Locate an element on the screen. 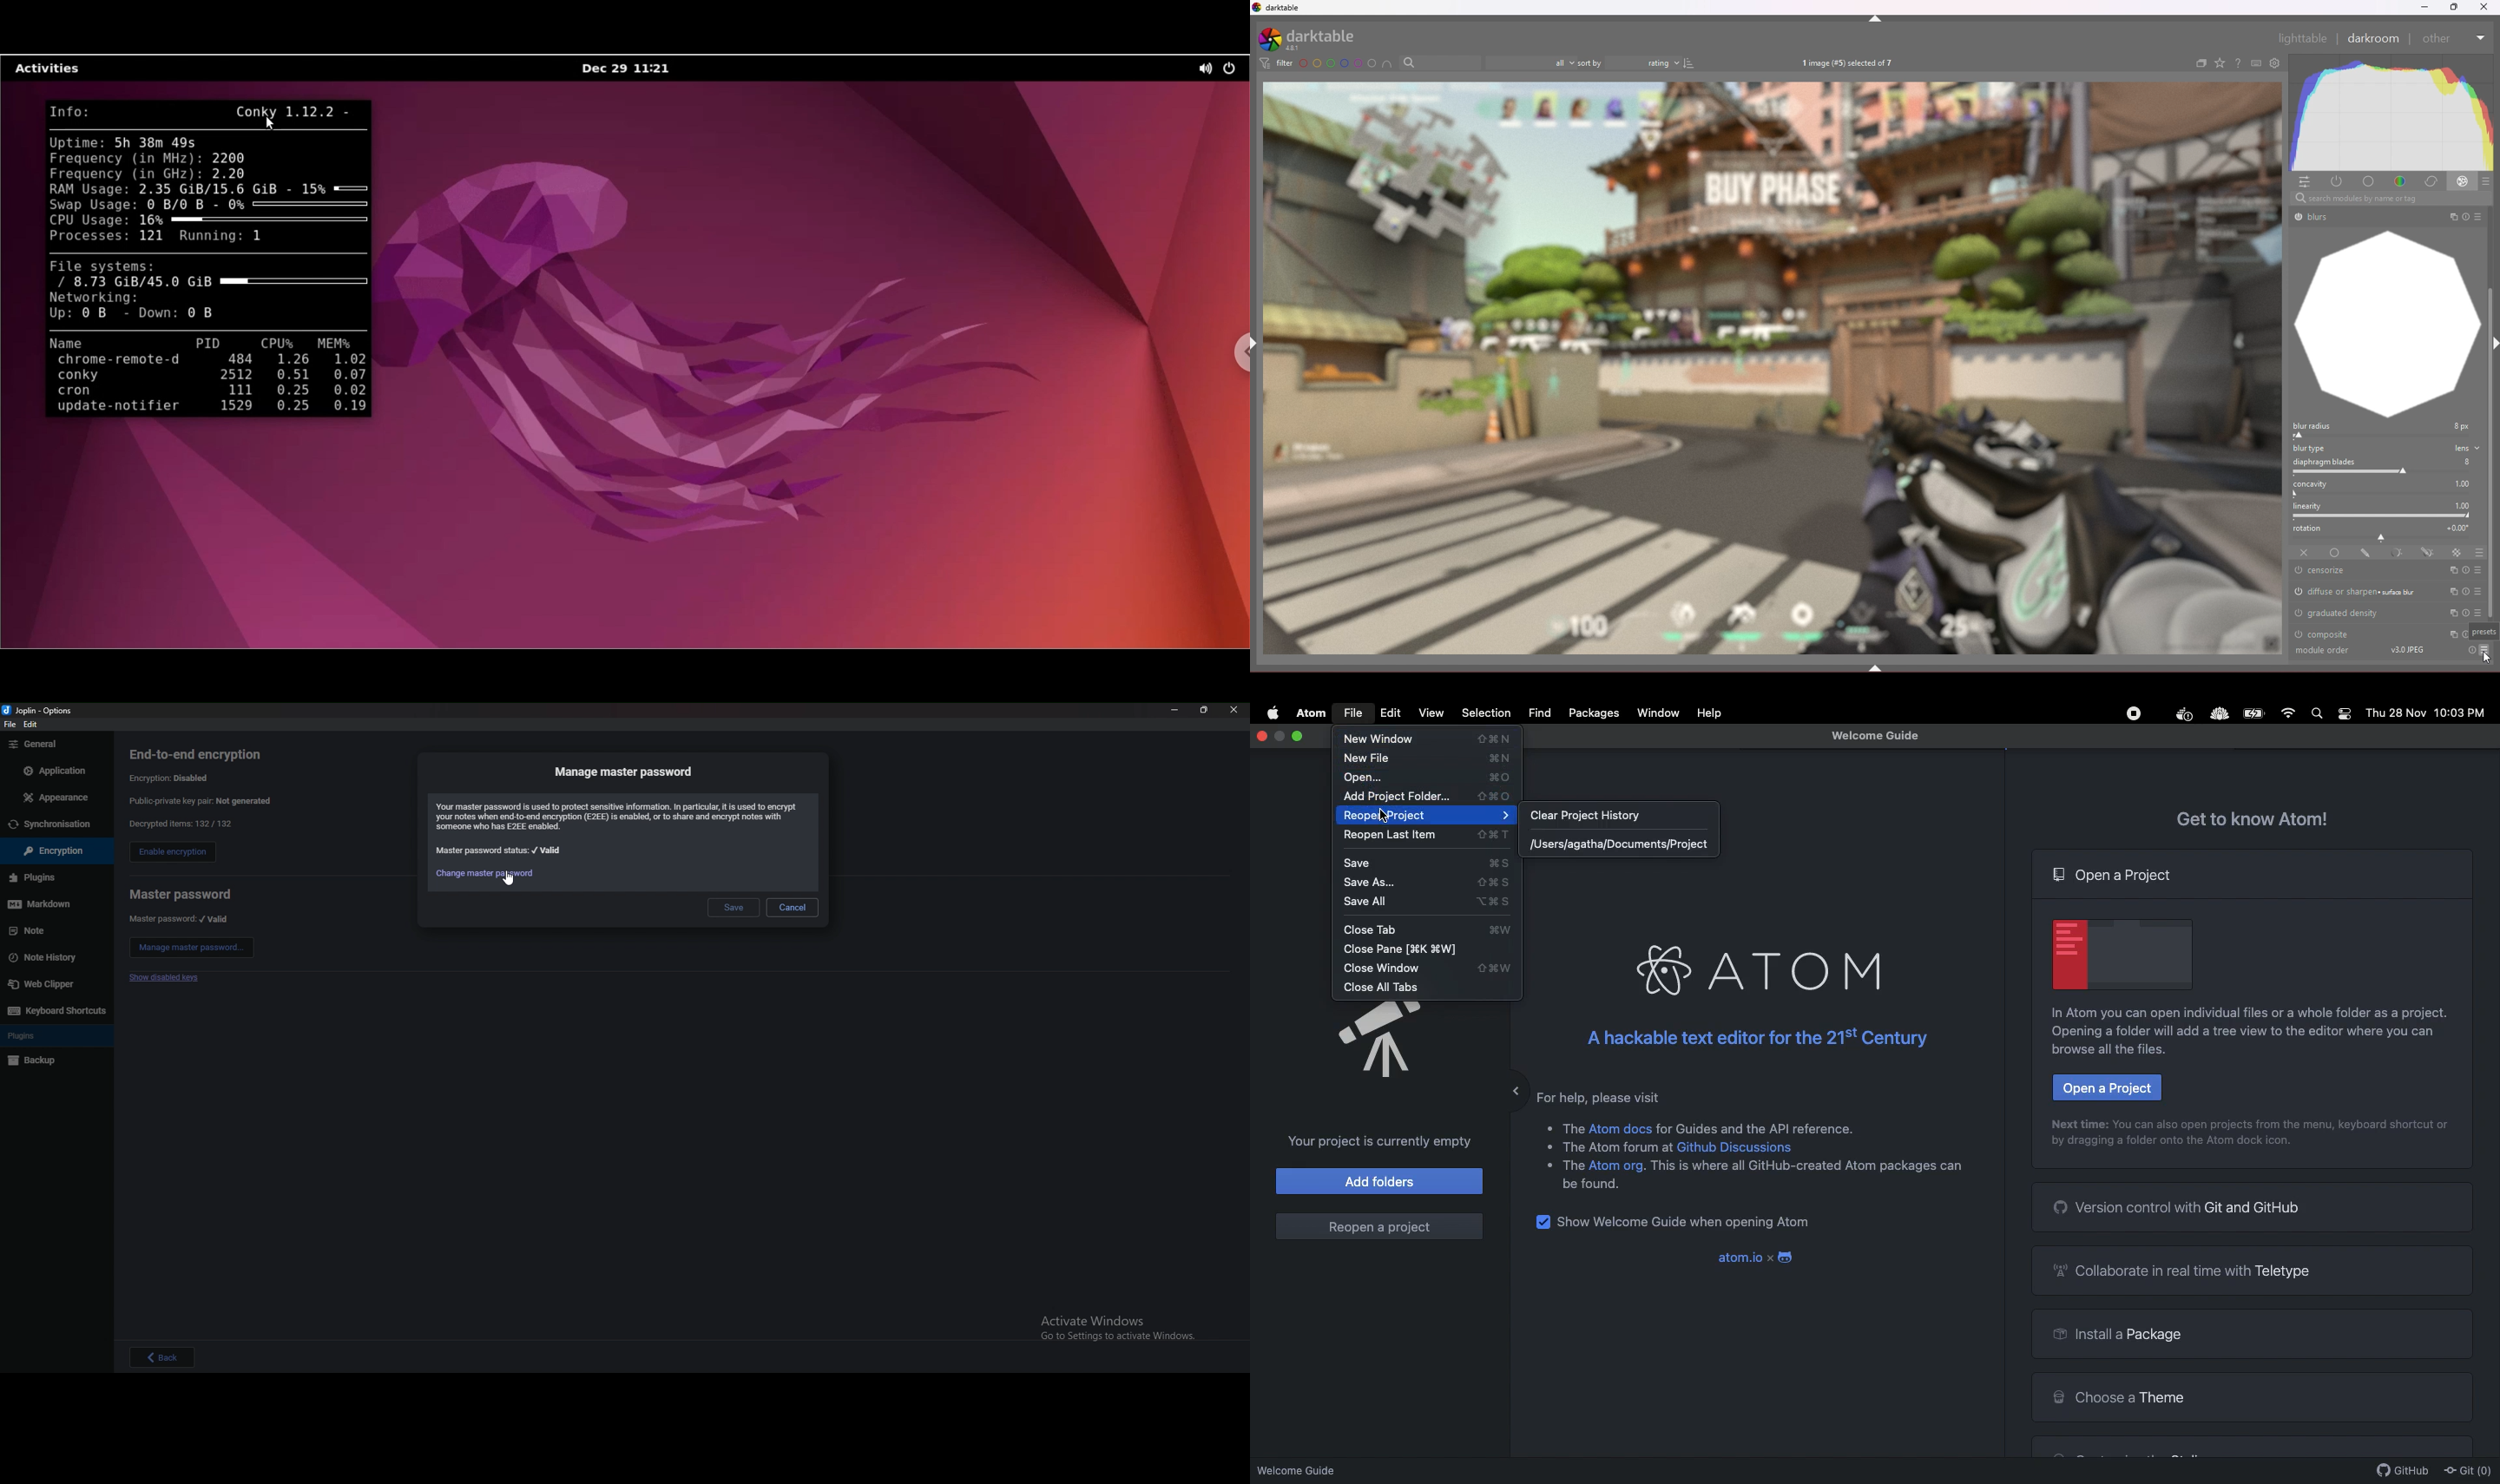  save is located at coordinates (735, 907).